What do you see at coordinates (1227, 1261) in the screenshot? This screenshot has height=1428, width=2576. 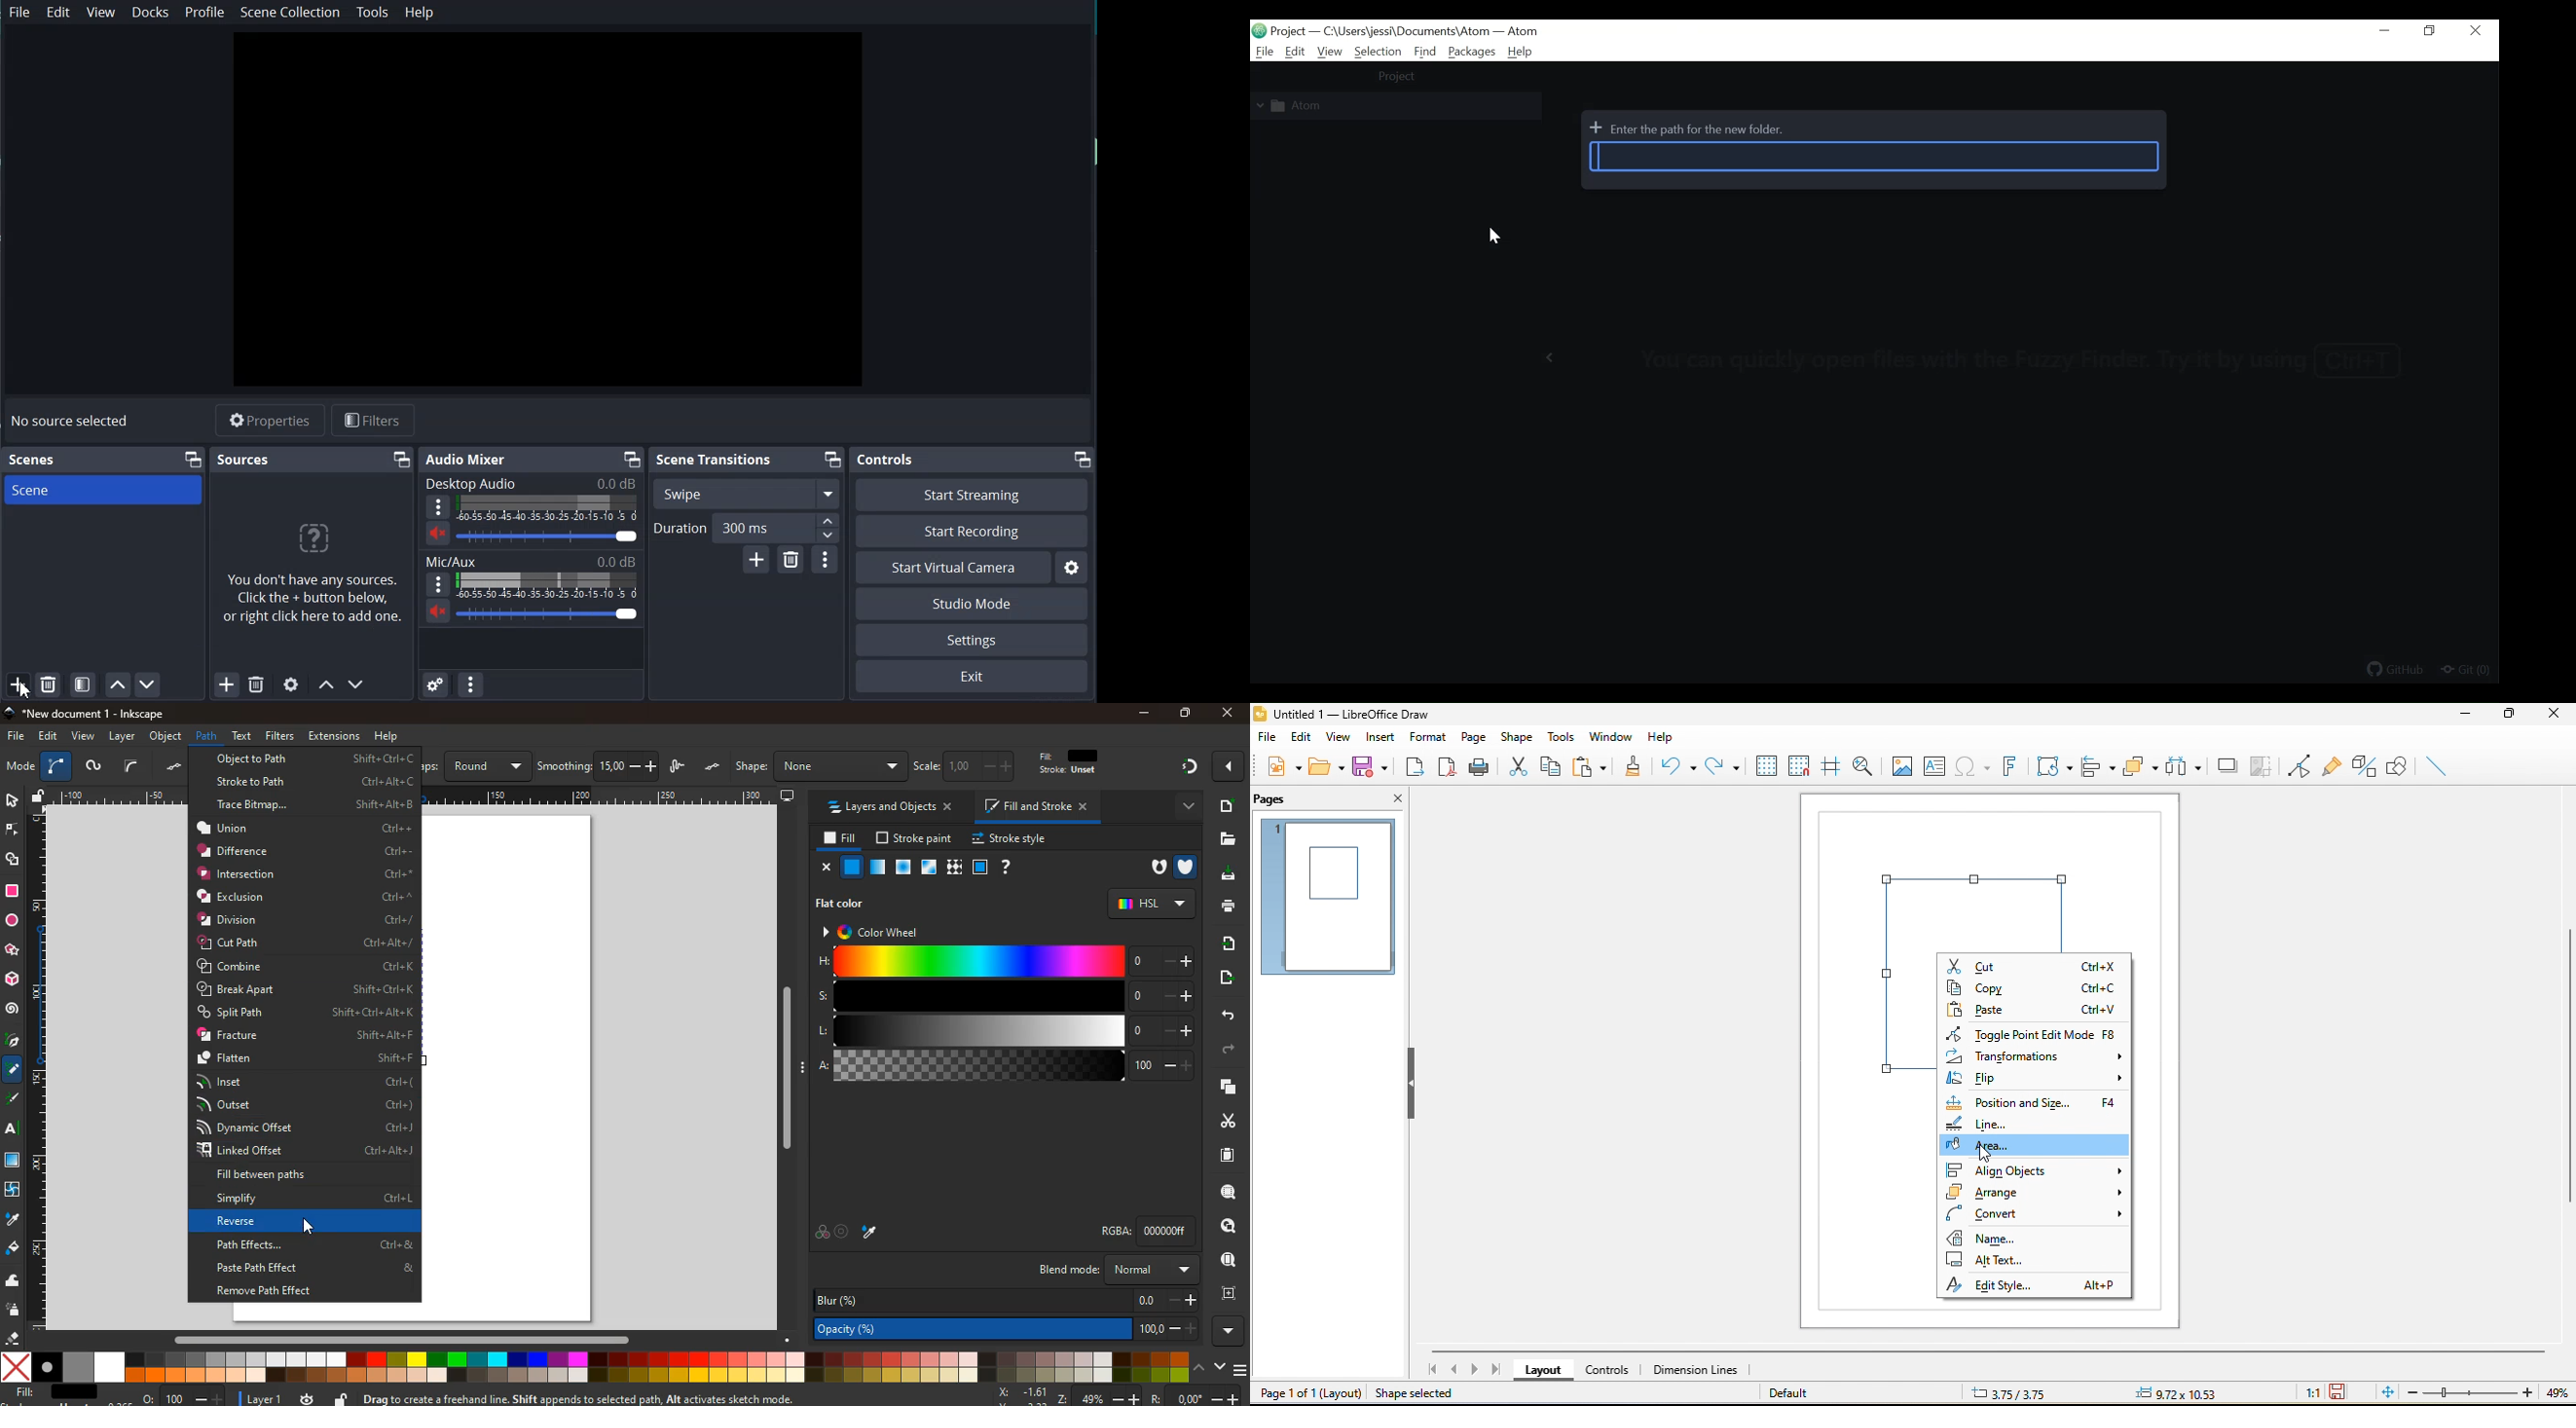 I see `look` at bounding box center [1227, 1261].